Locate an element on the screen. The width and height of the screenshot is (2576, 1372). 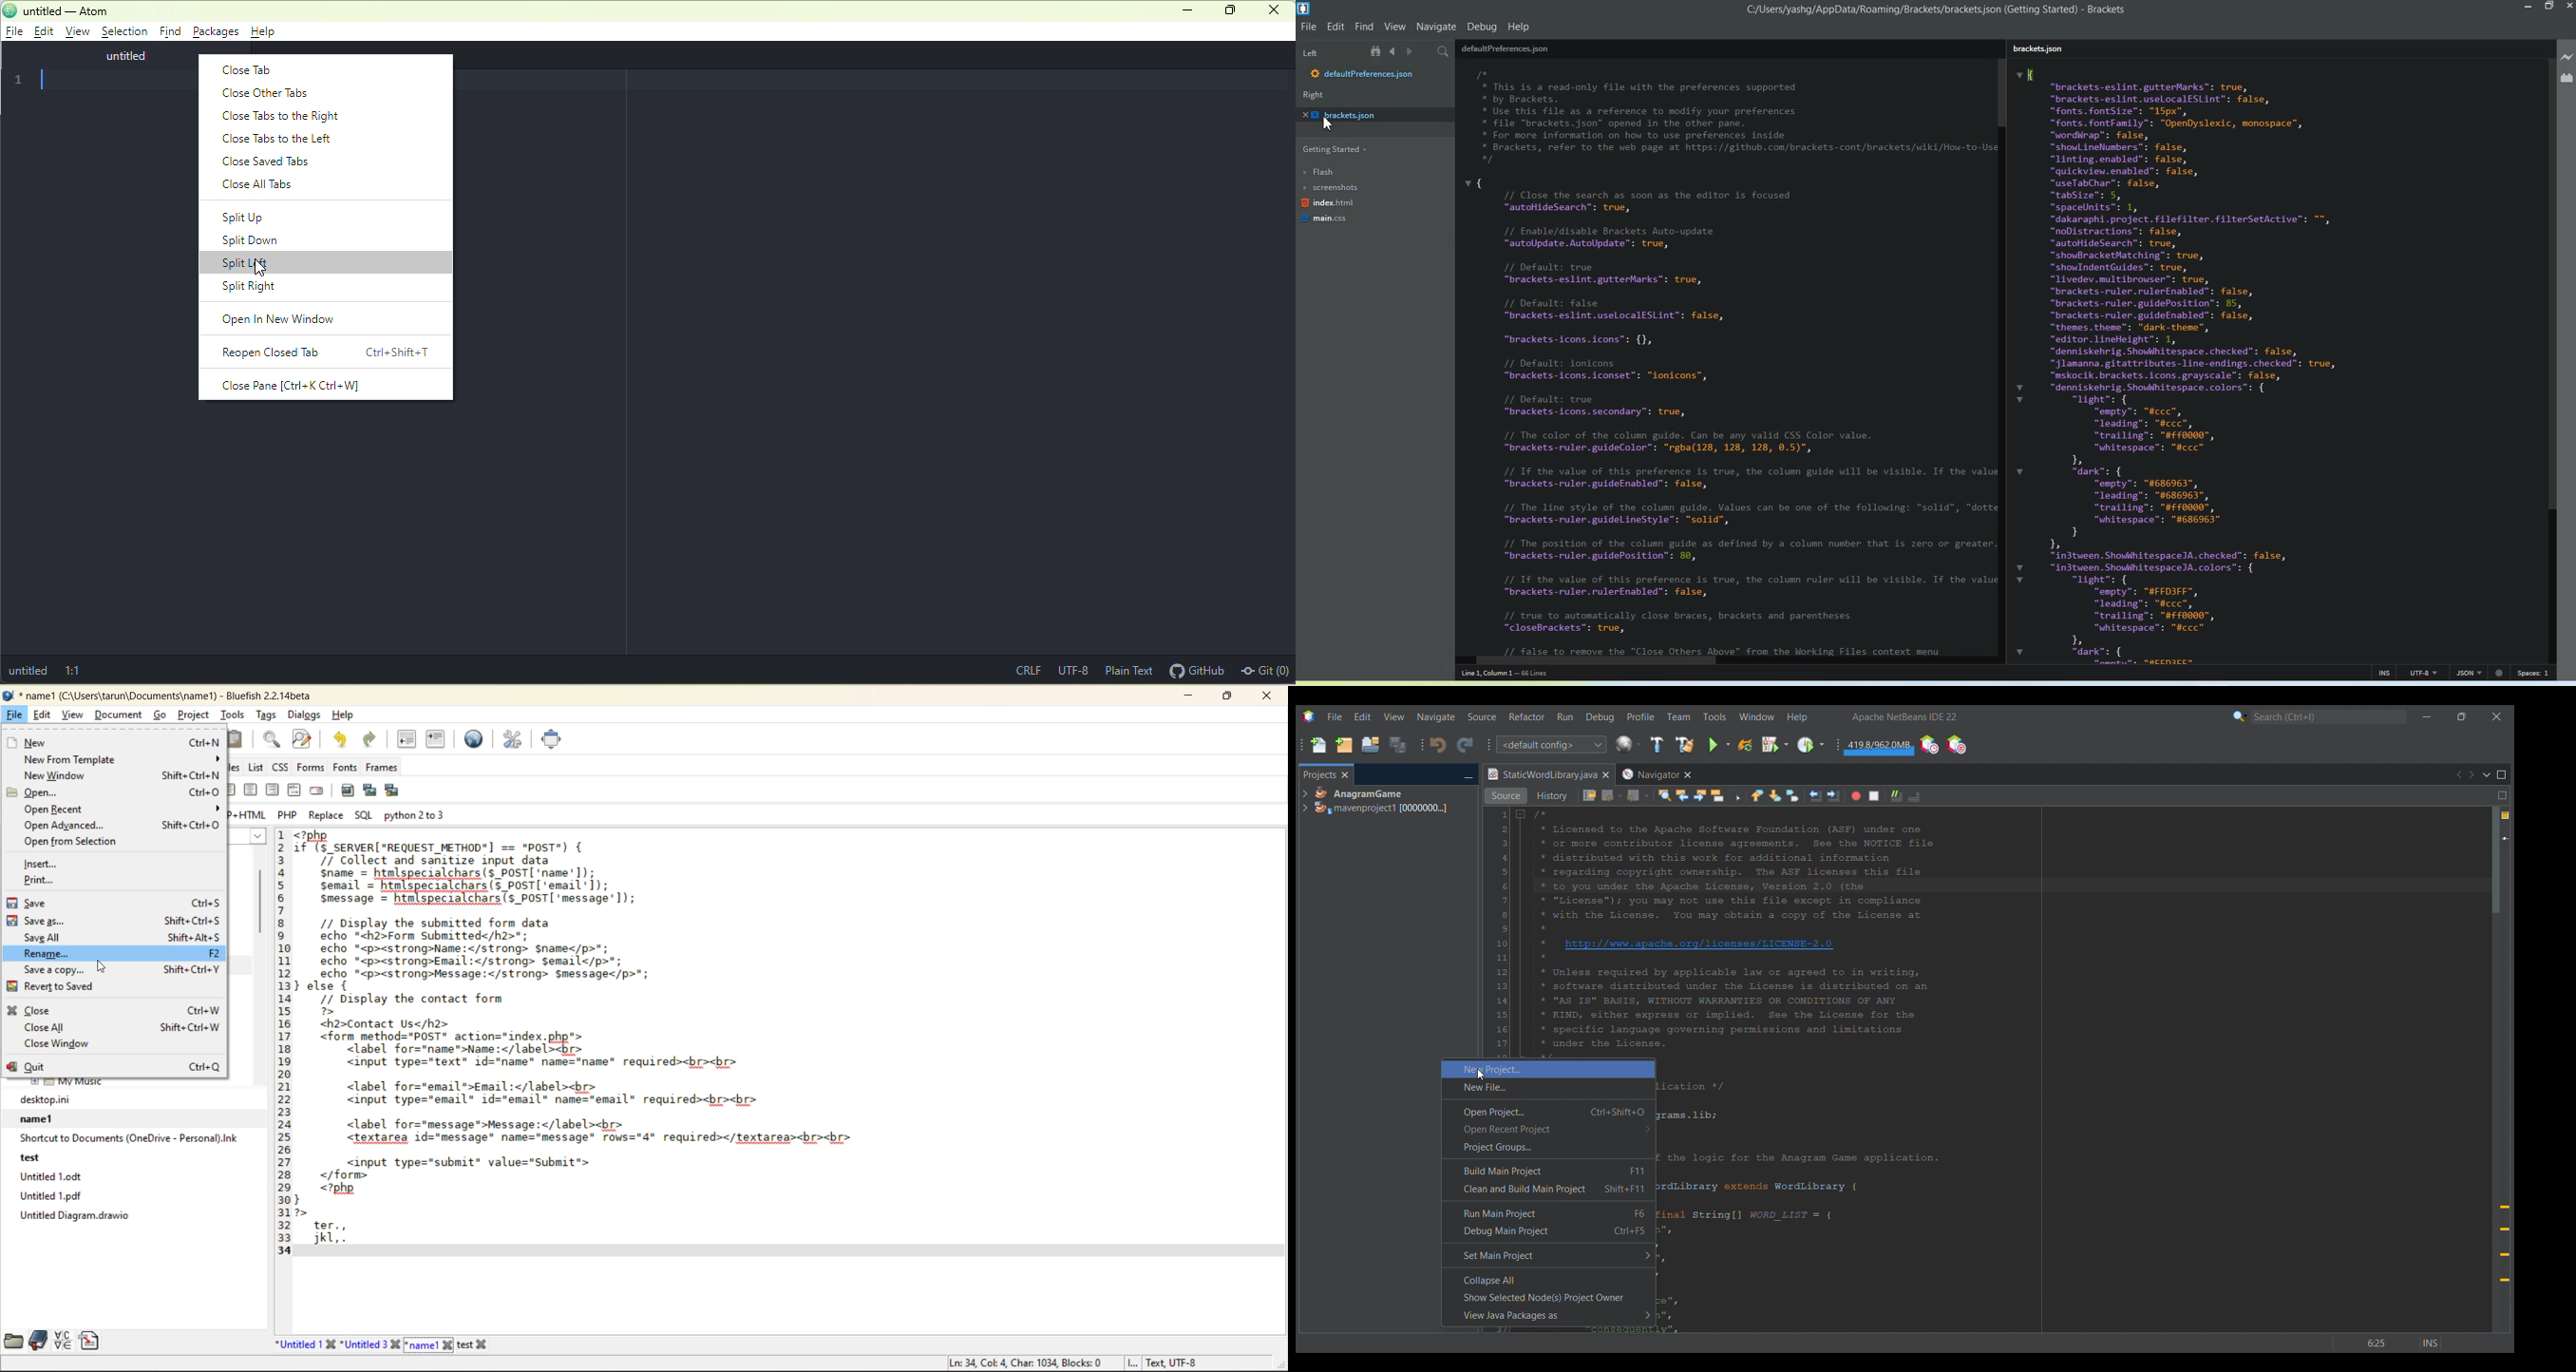
History view is located at coordinates (1553, 796).